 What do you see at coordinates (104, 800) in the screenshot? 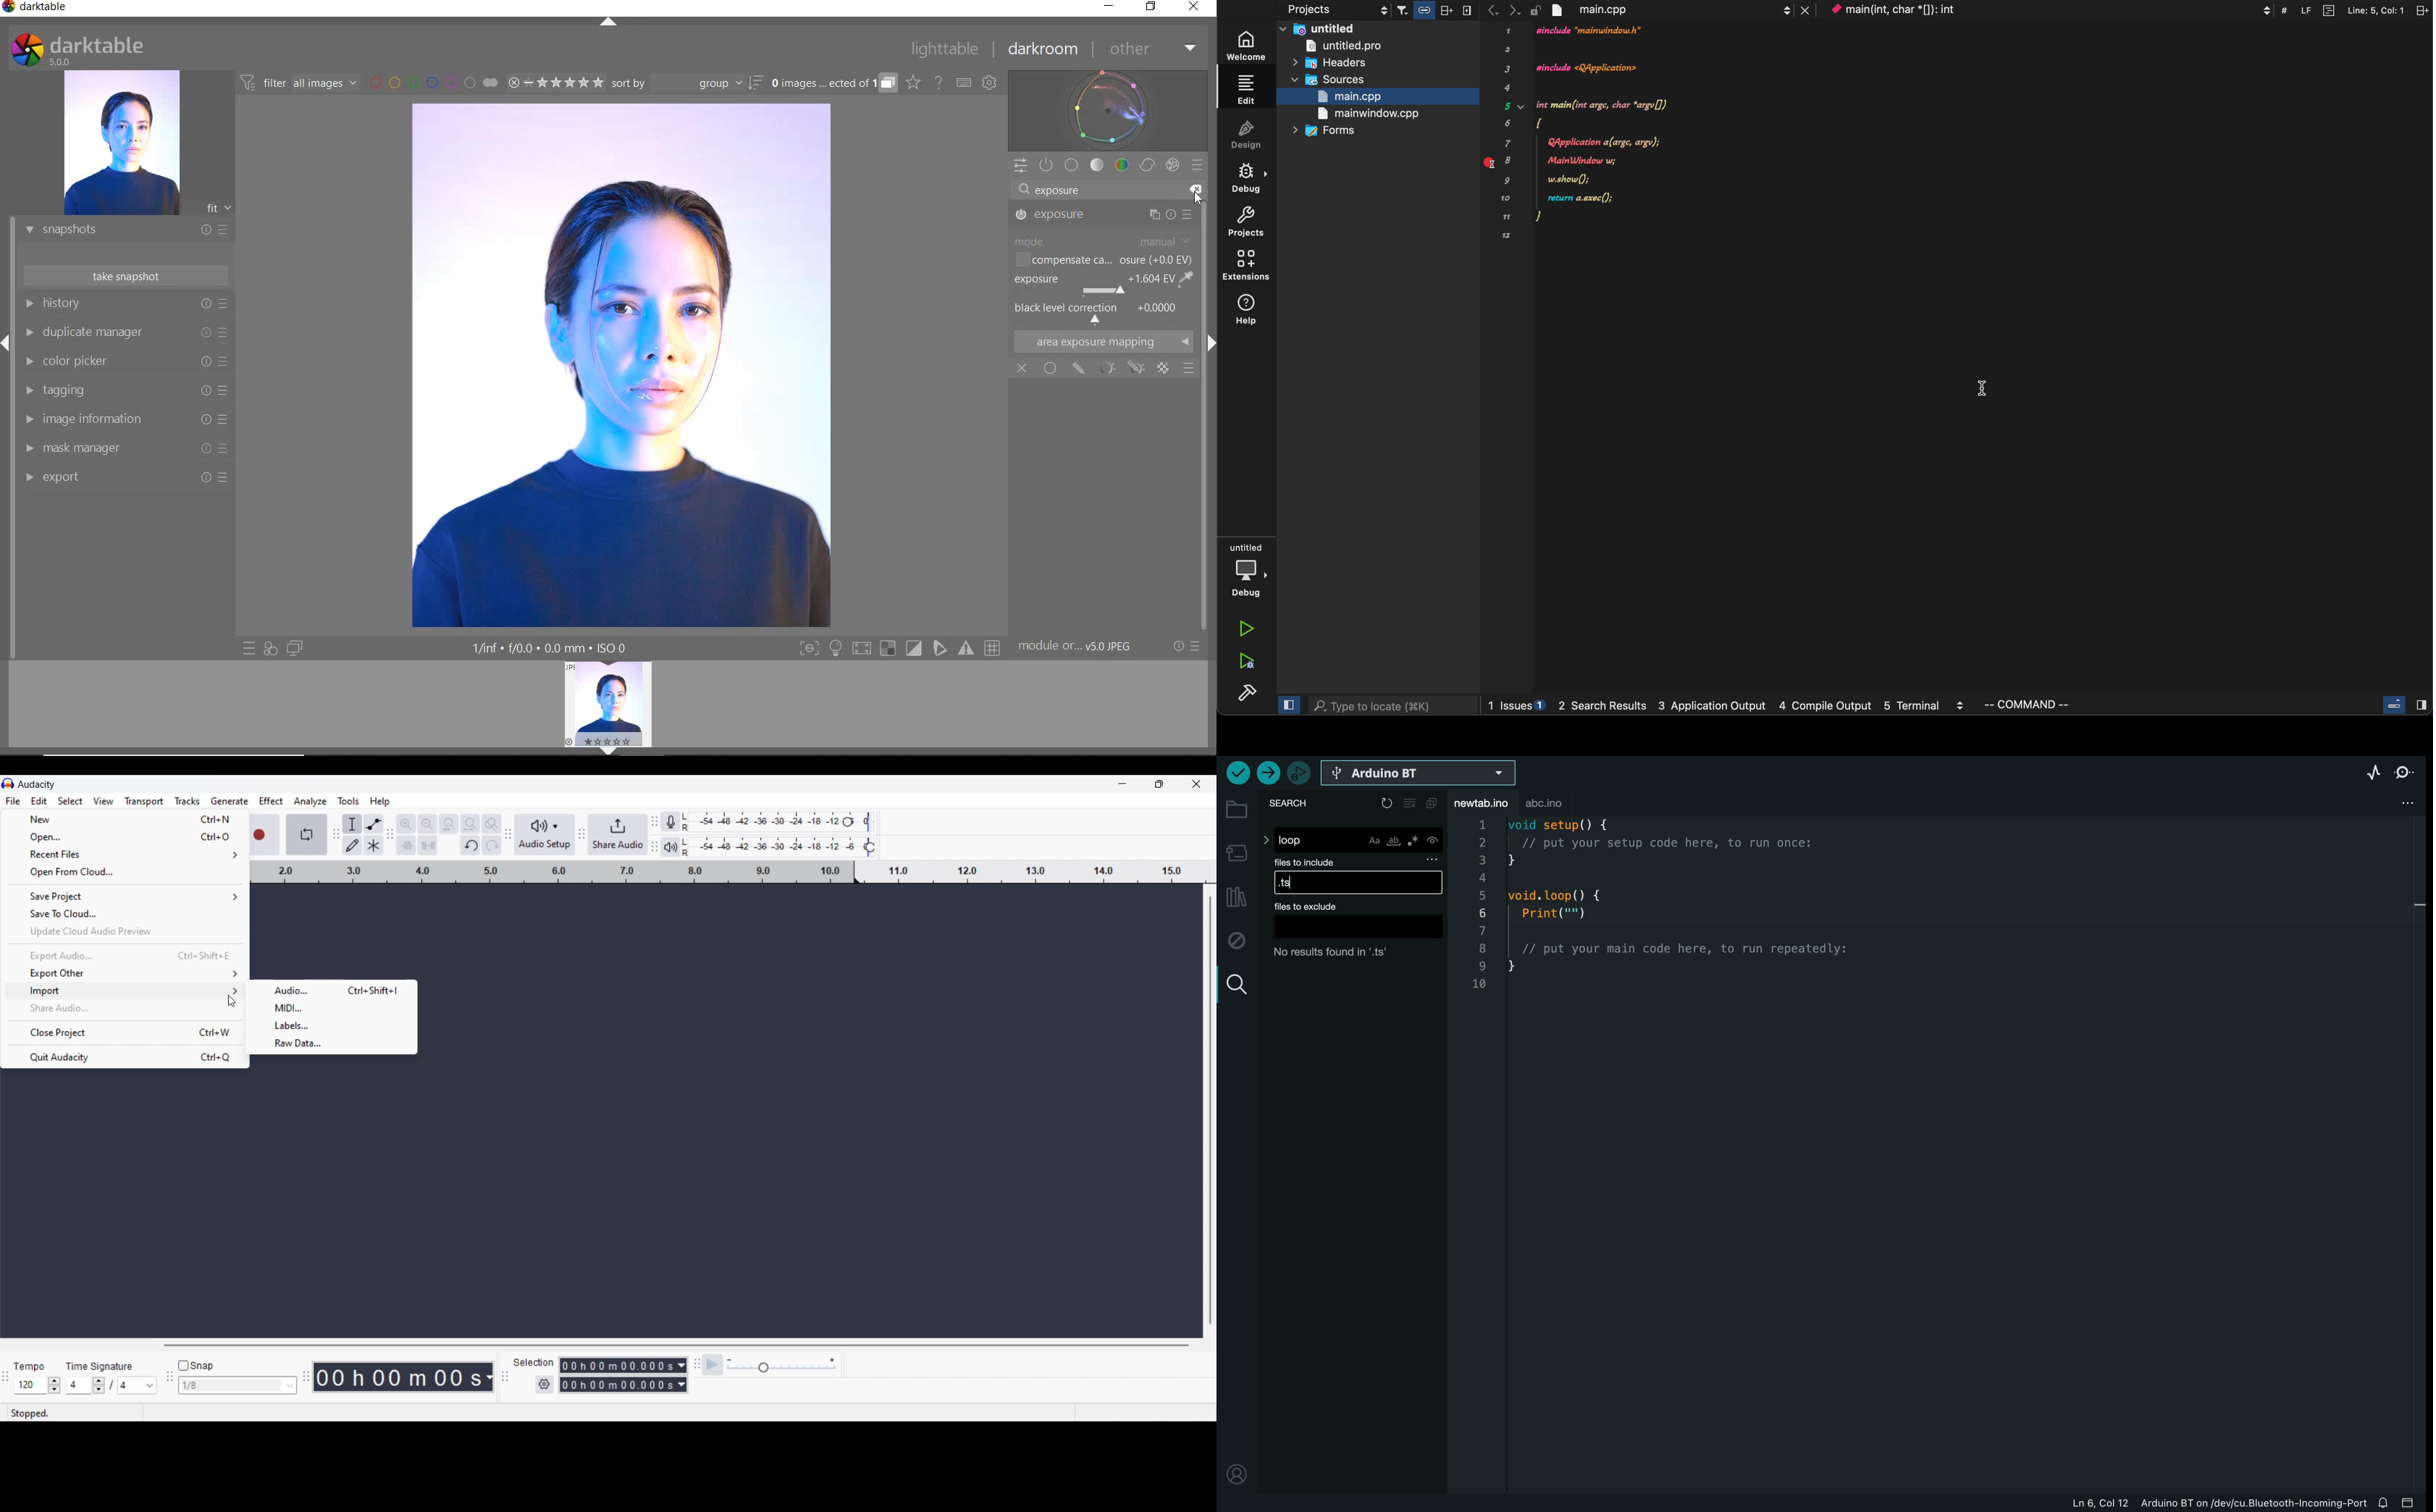
I see `View menu` at bounding box center [104, 800].